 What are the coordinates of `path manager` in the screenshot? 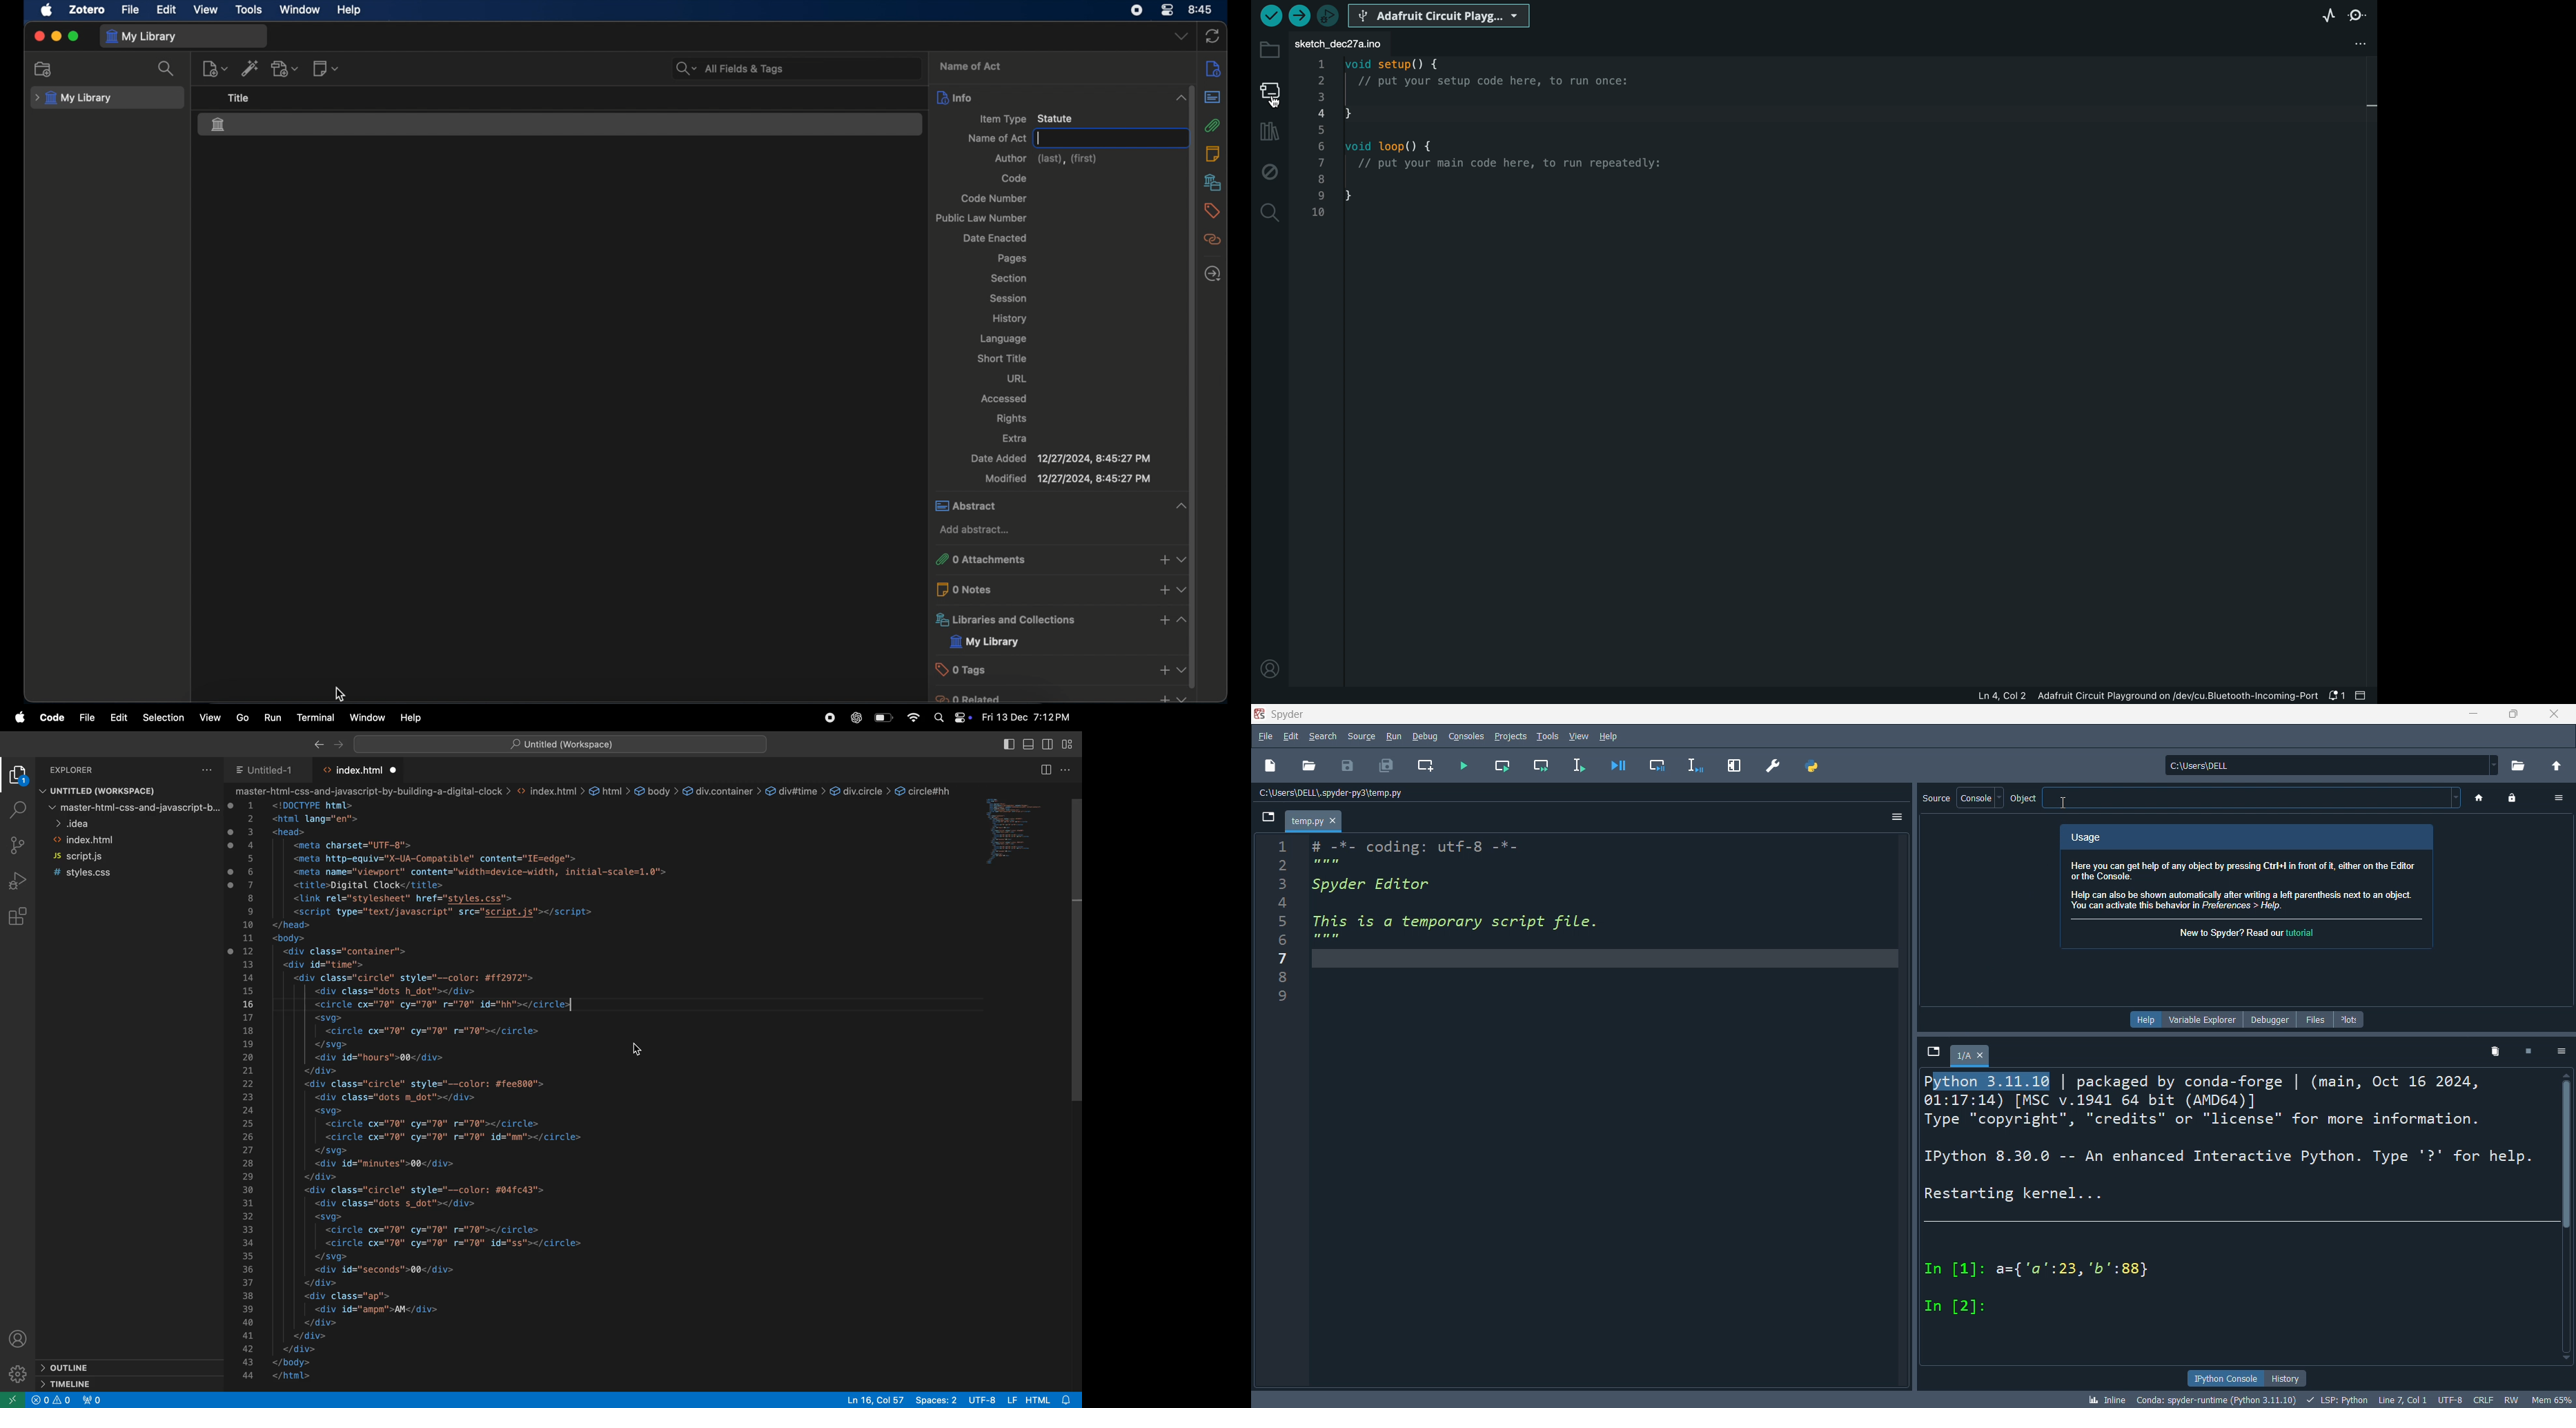 It's located at (1809, 766).